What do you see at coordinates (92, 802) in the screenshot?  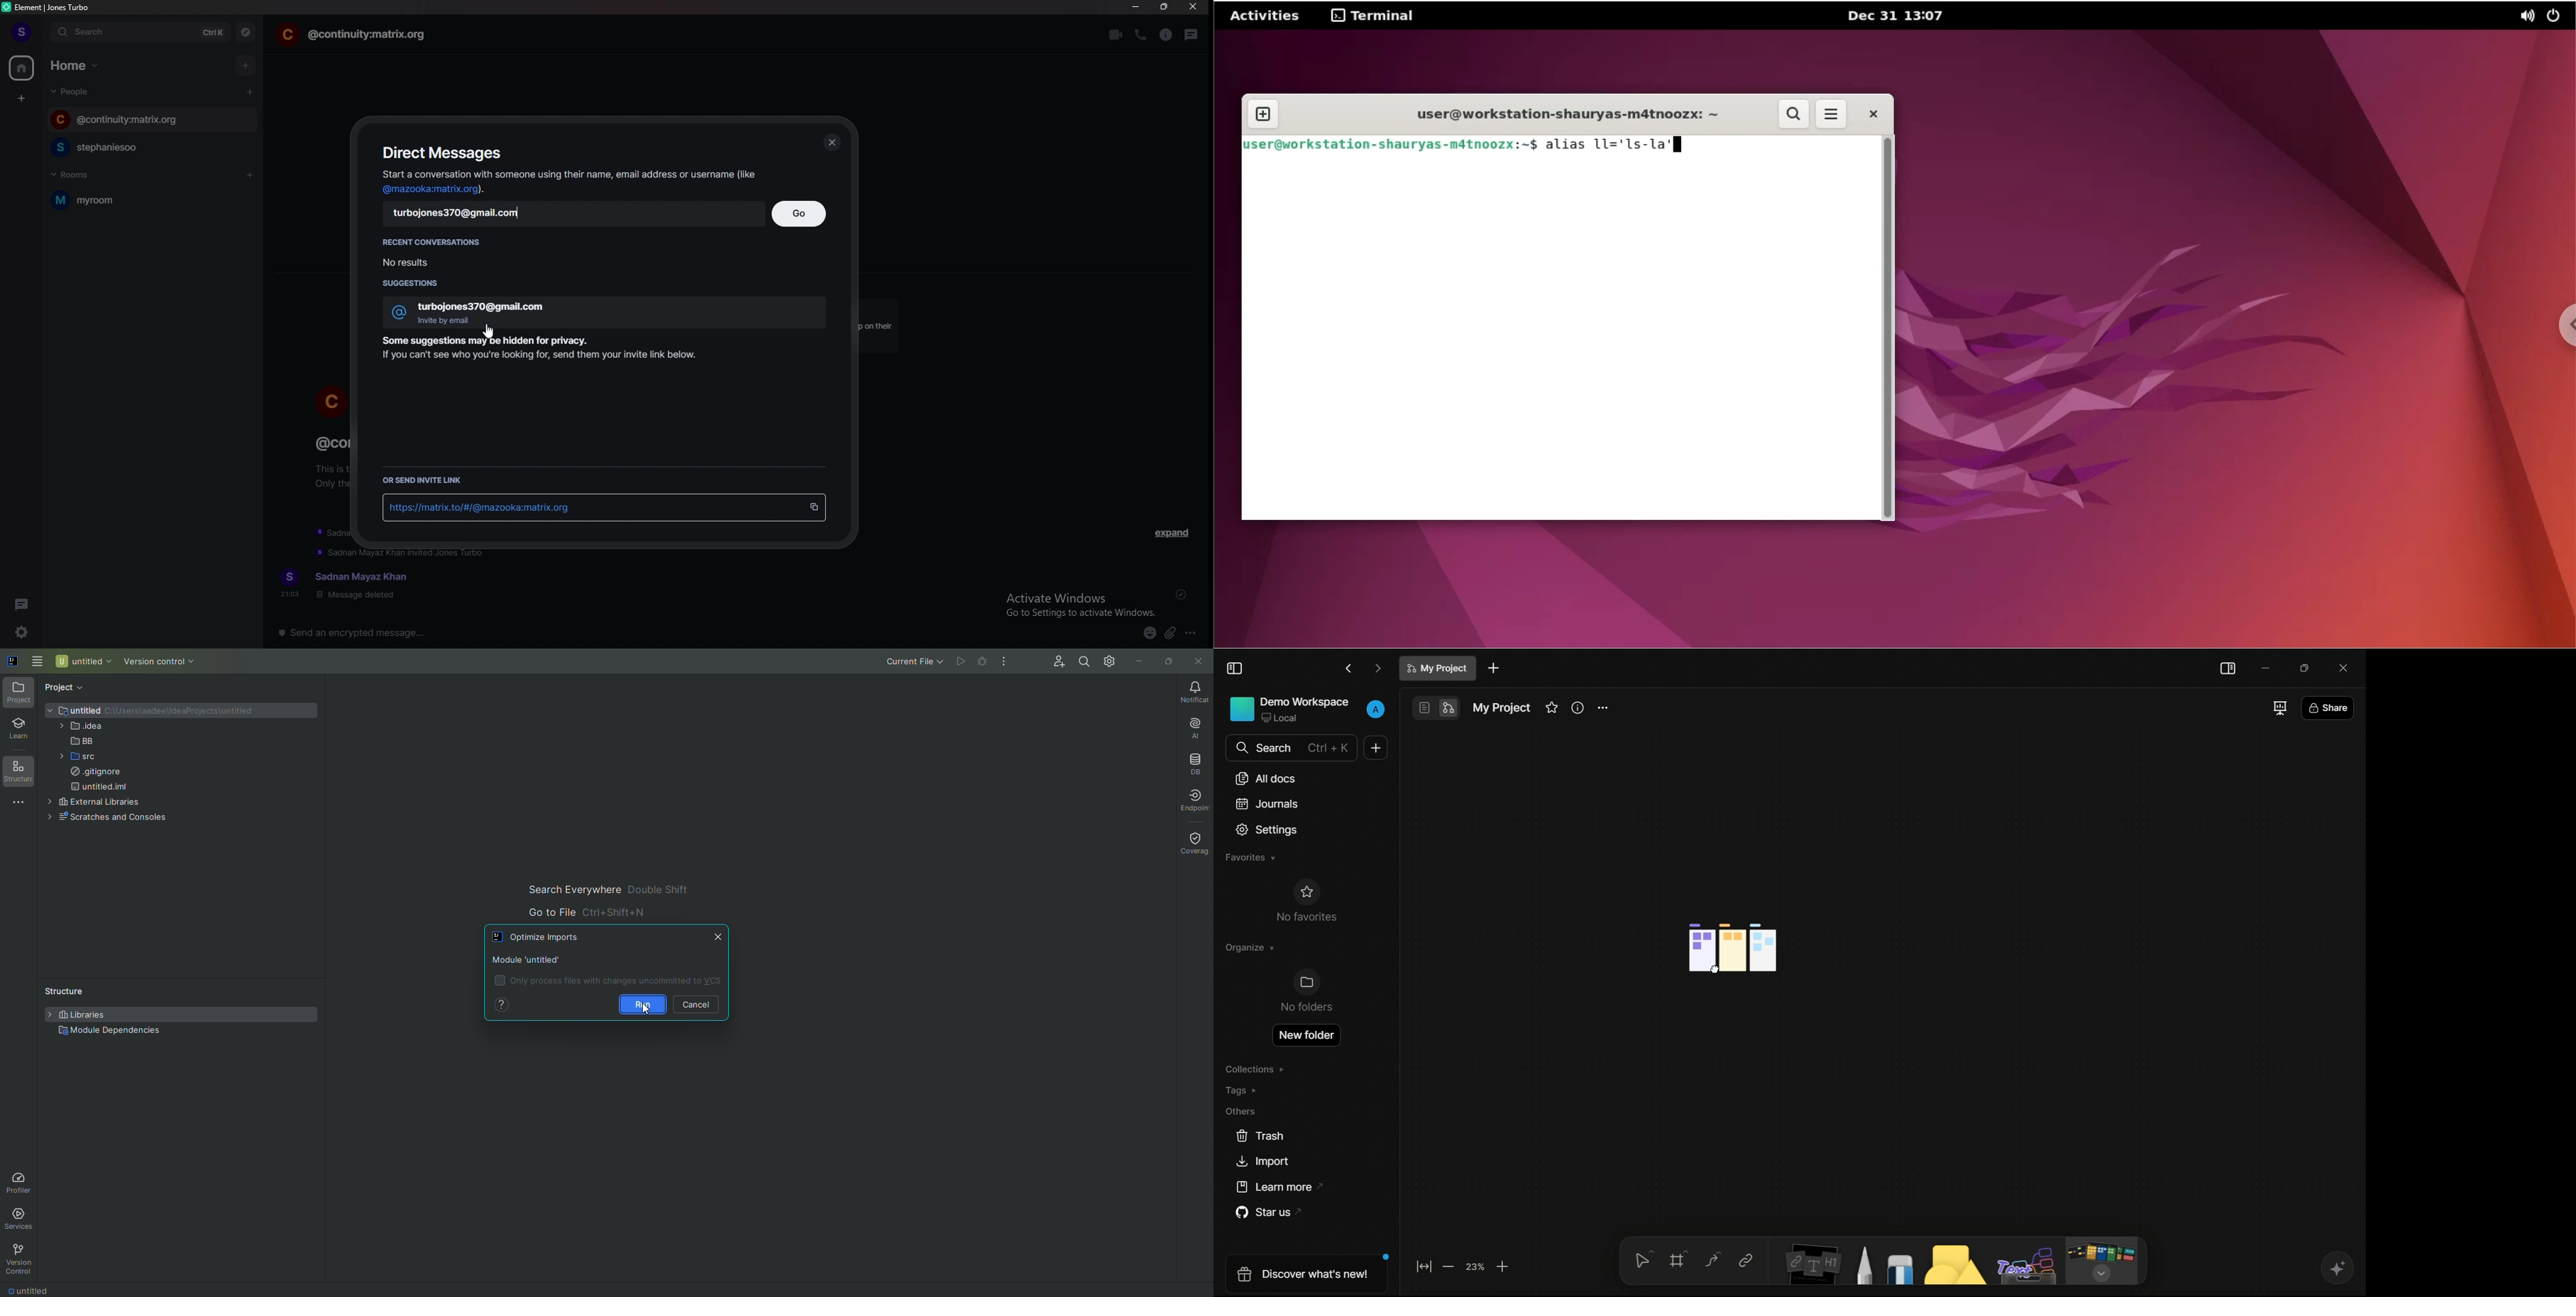 I see `External Libraries` at bounding box center [92, 802].